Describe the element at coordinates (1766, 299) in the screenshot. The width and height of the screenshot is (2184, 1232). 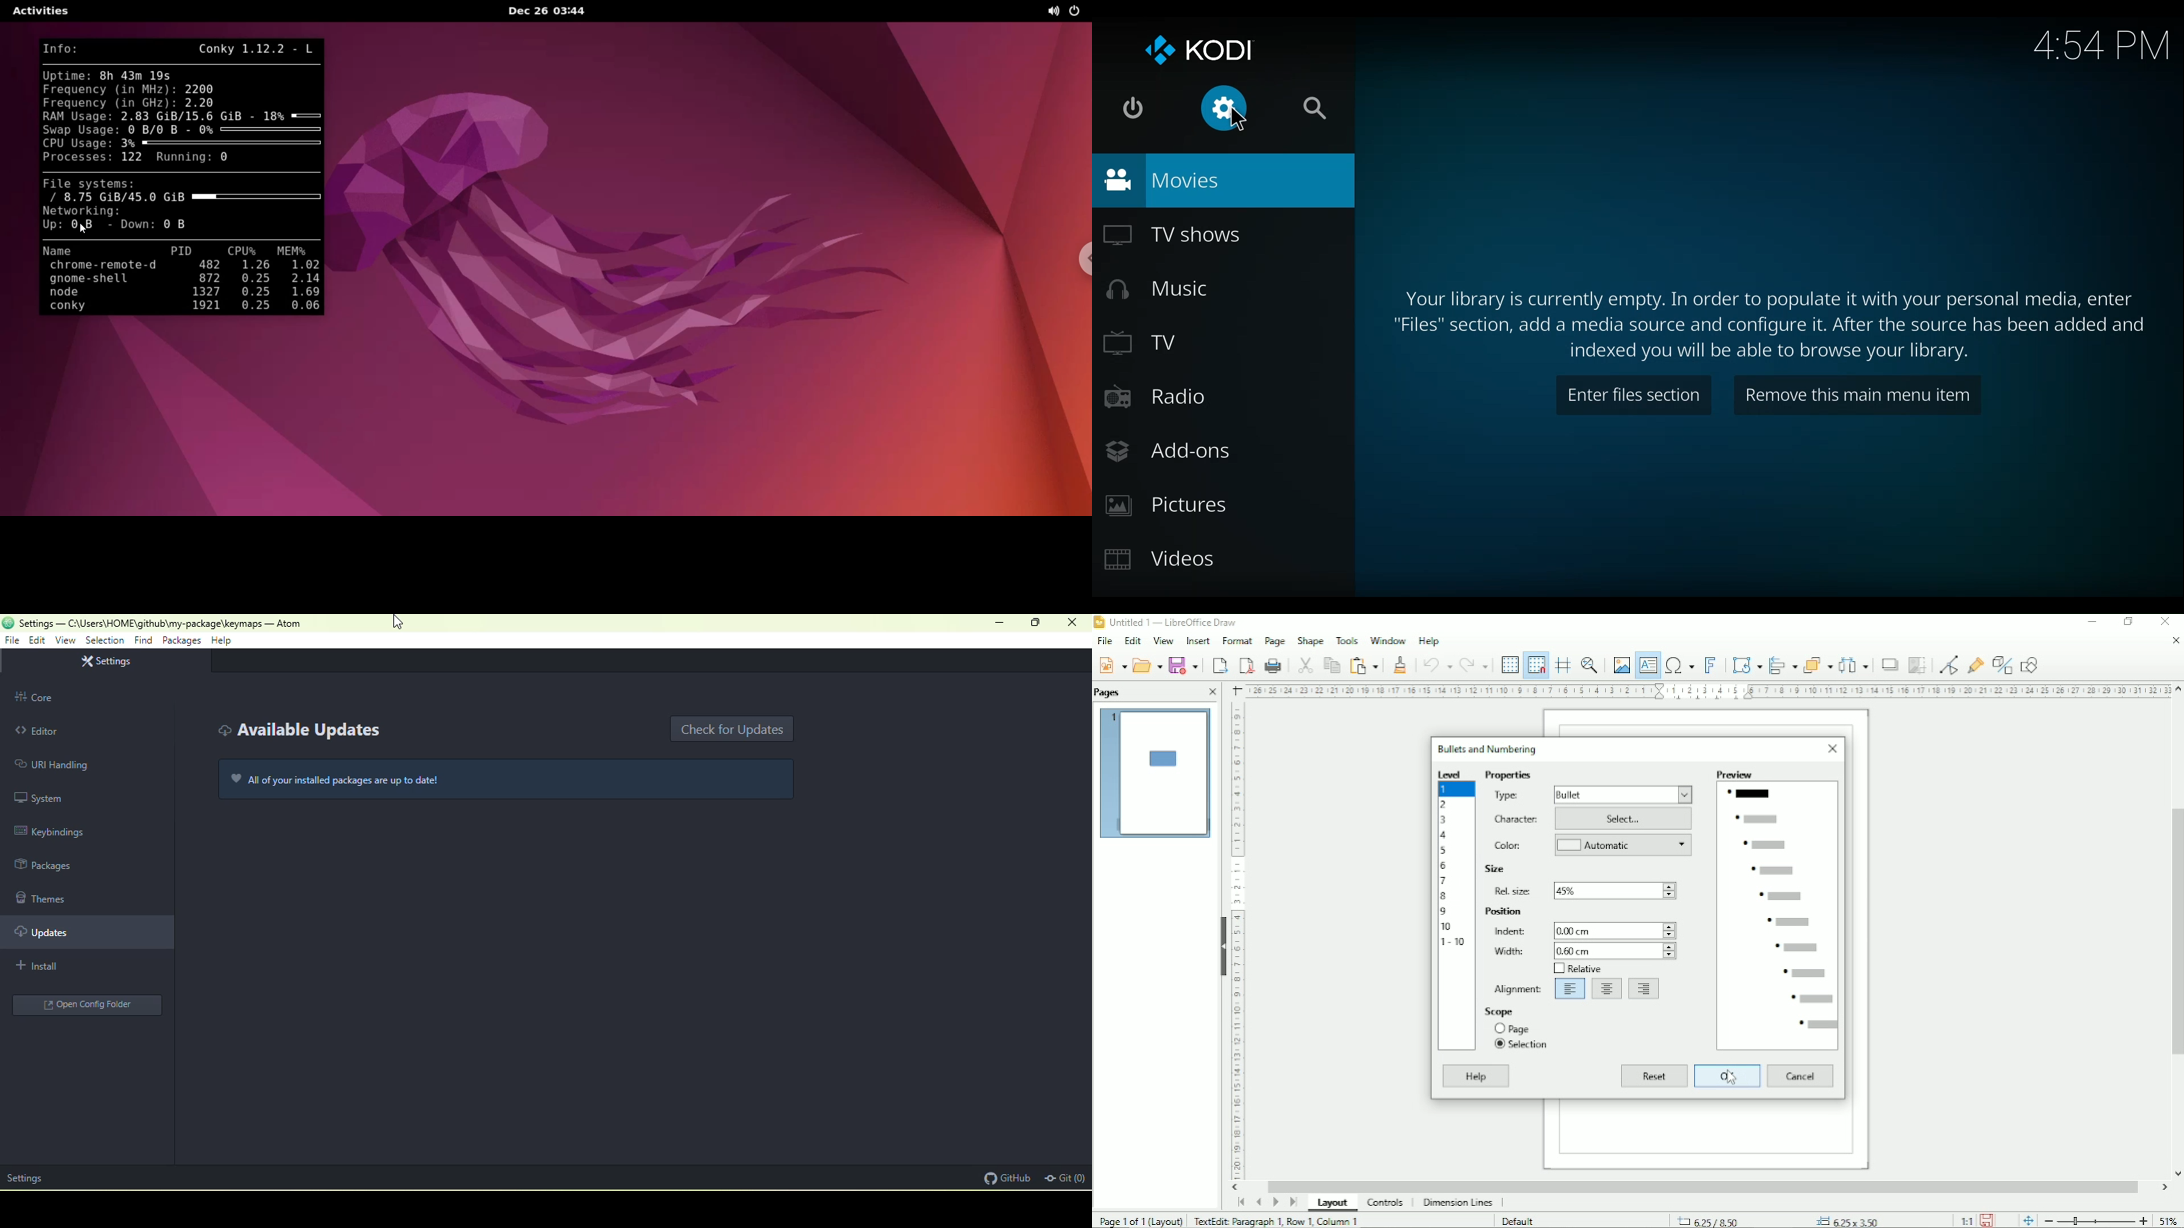
I see `Your library is currently empty. In order to populate it with ` at that location.